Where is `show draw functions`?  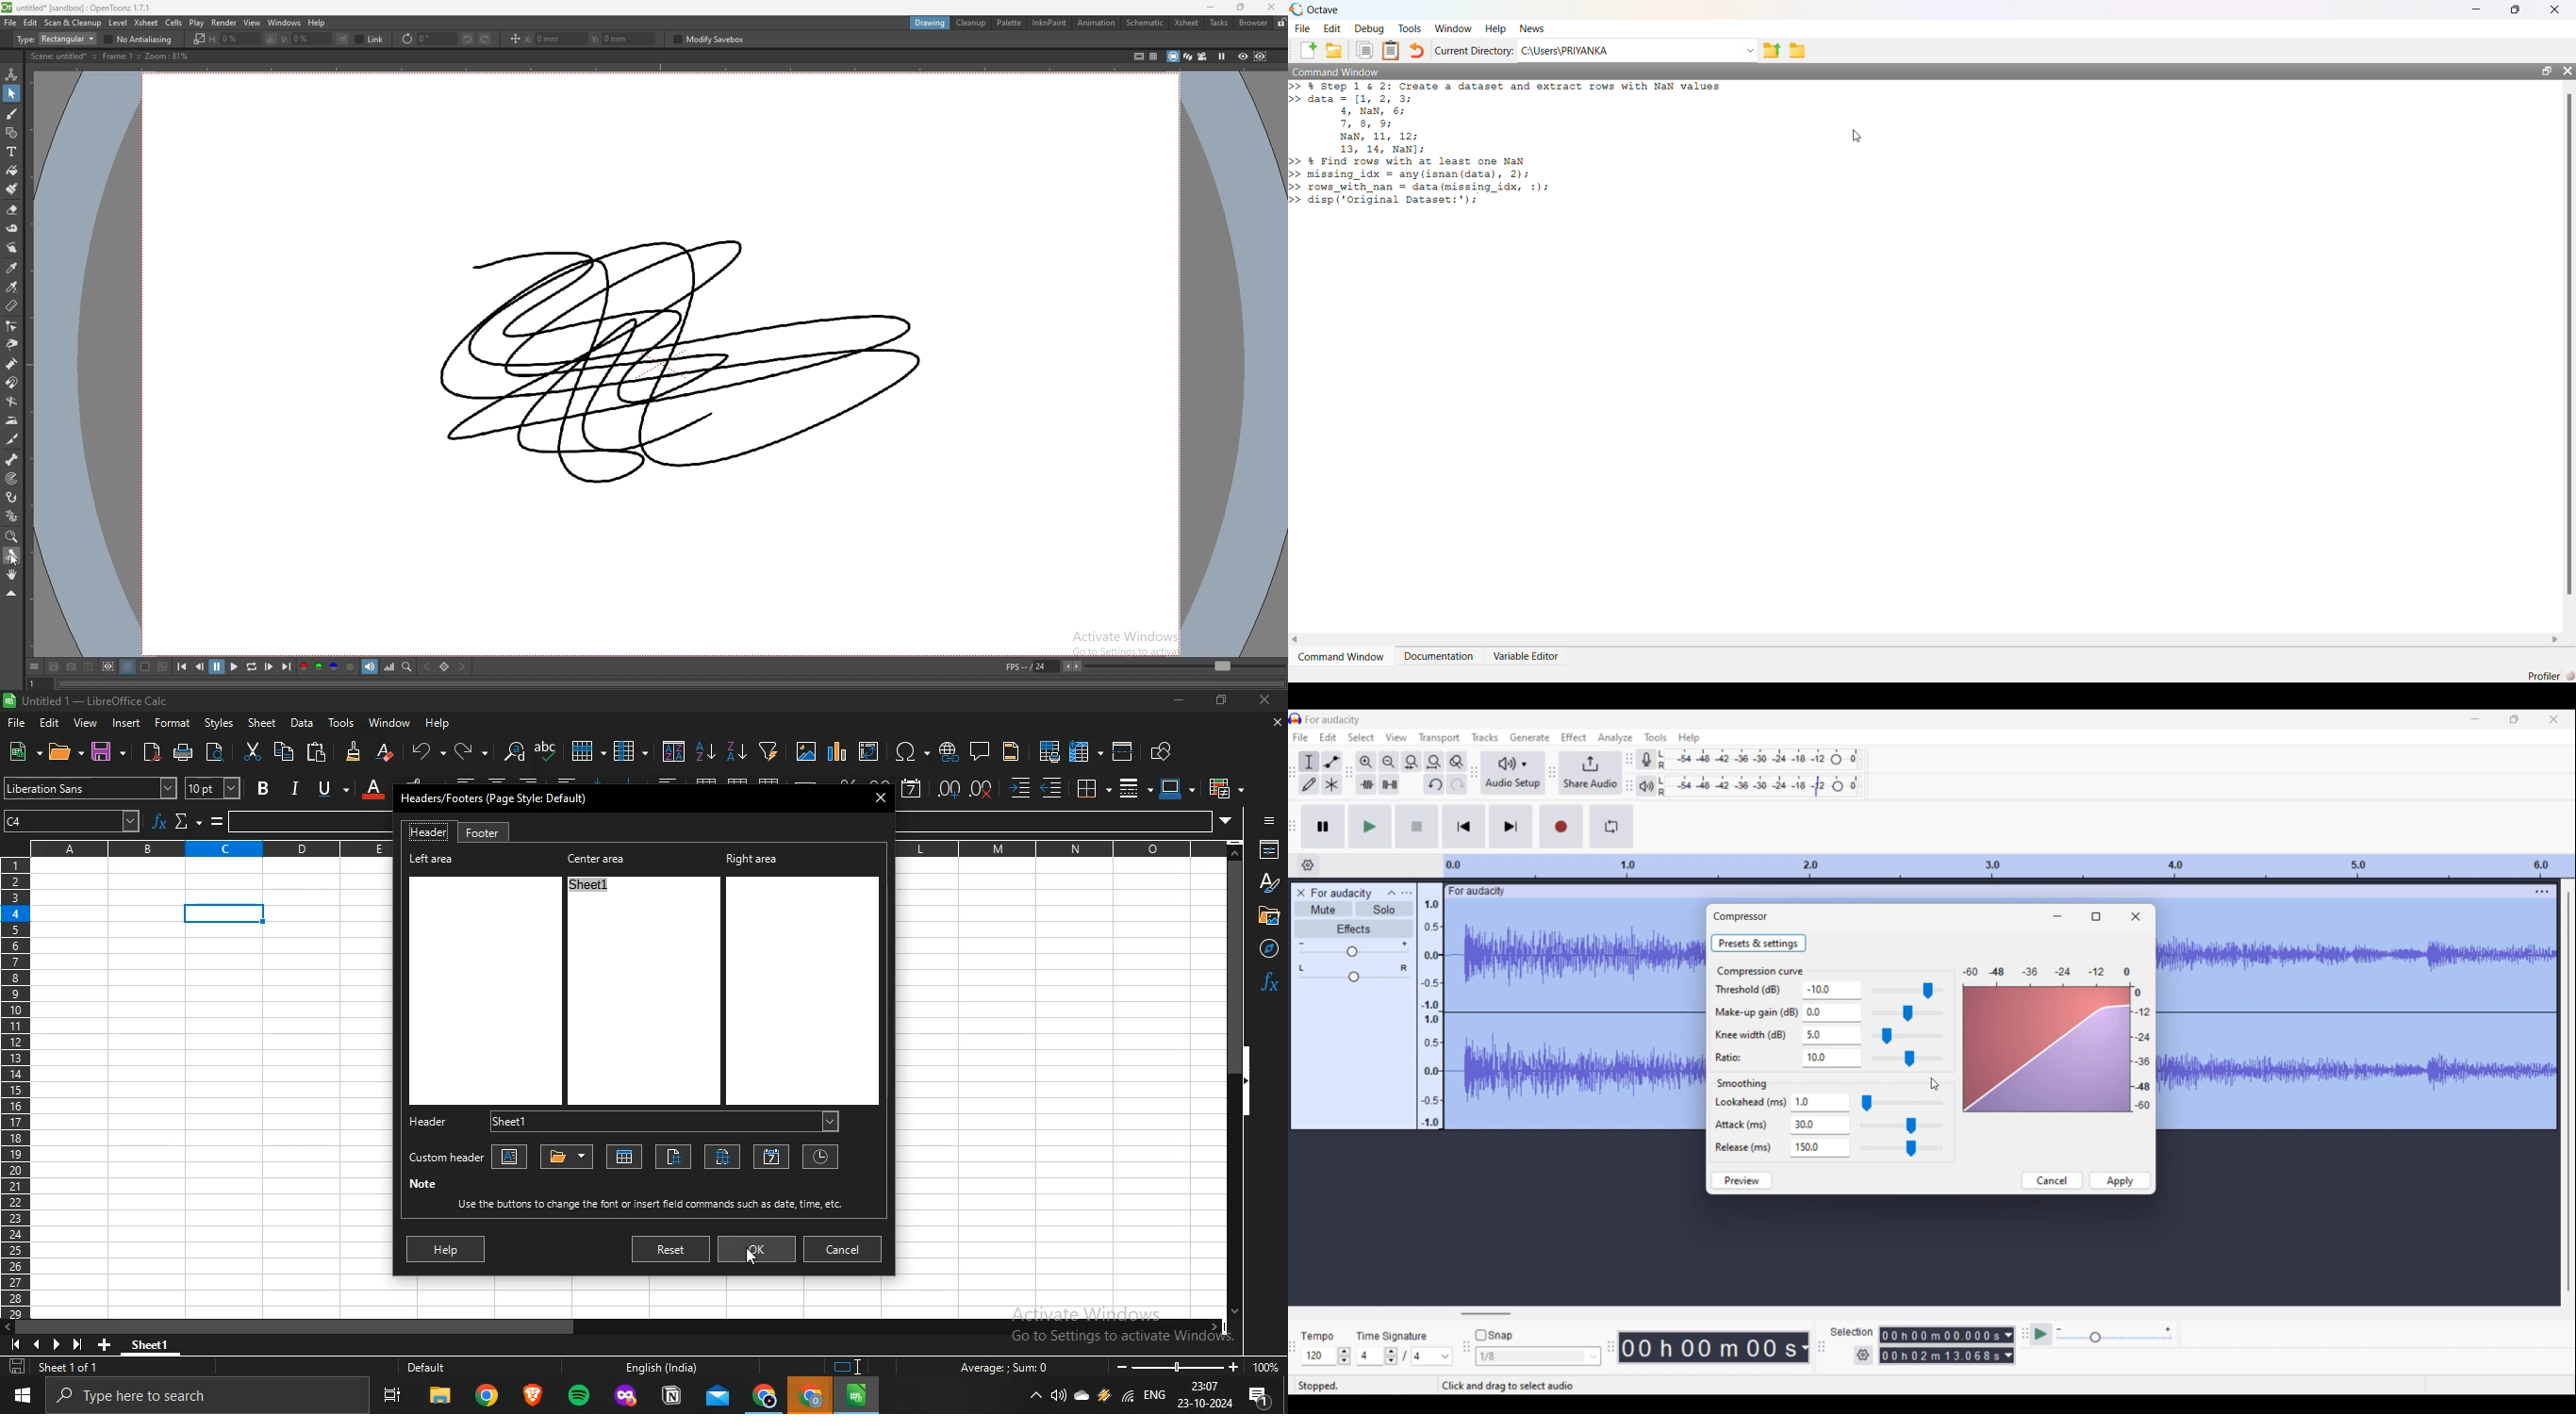 show draw functions is located at coordinates (1163, 749).